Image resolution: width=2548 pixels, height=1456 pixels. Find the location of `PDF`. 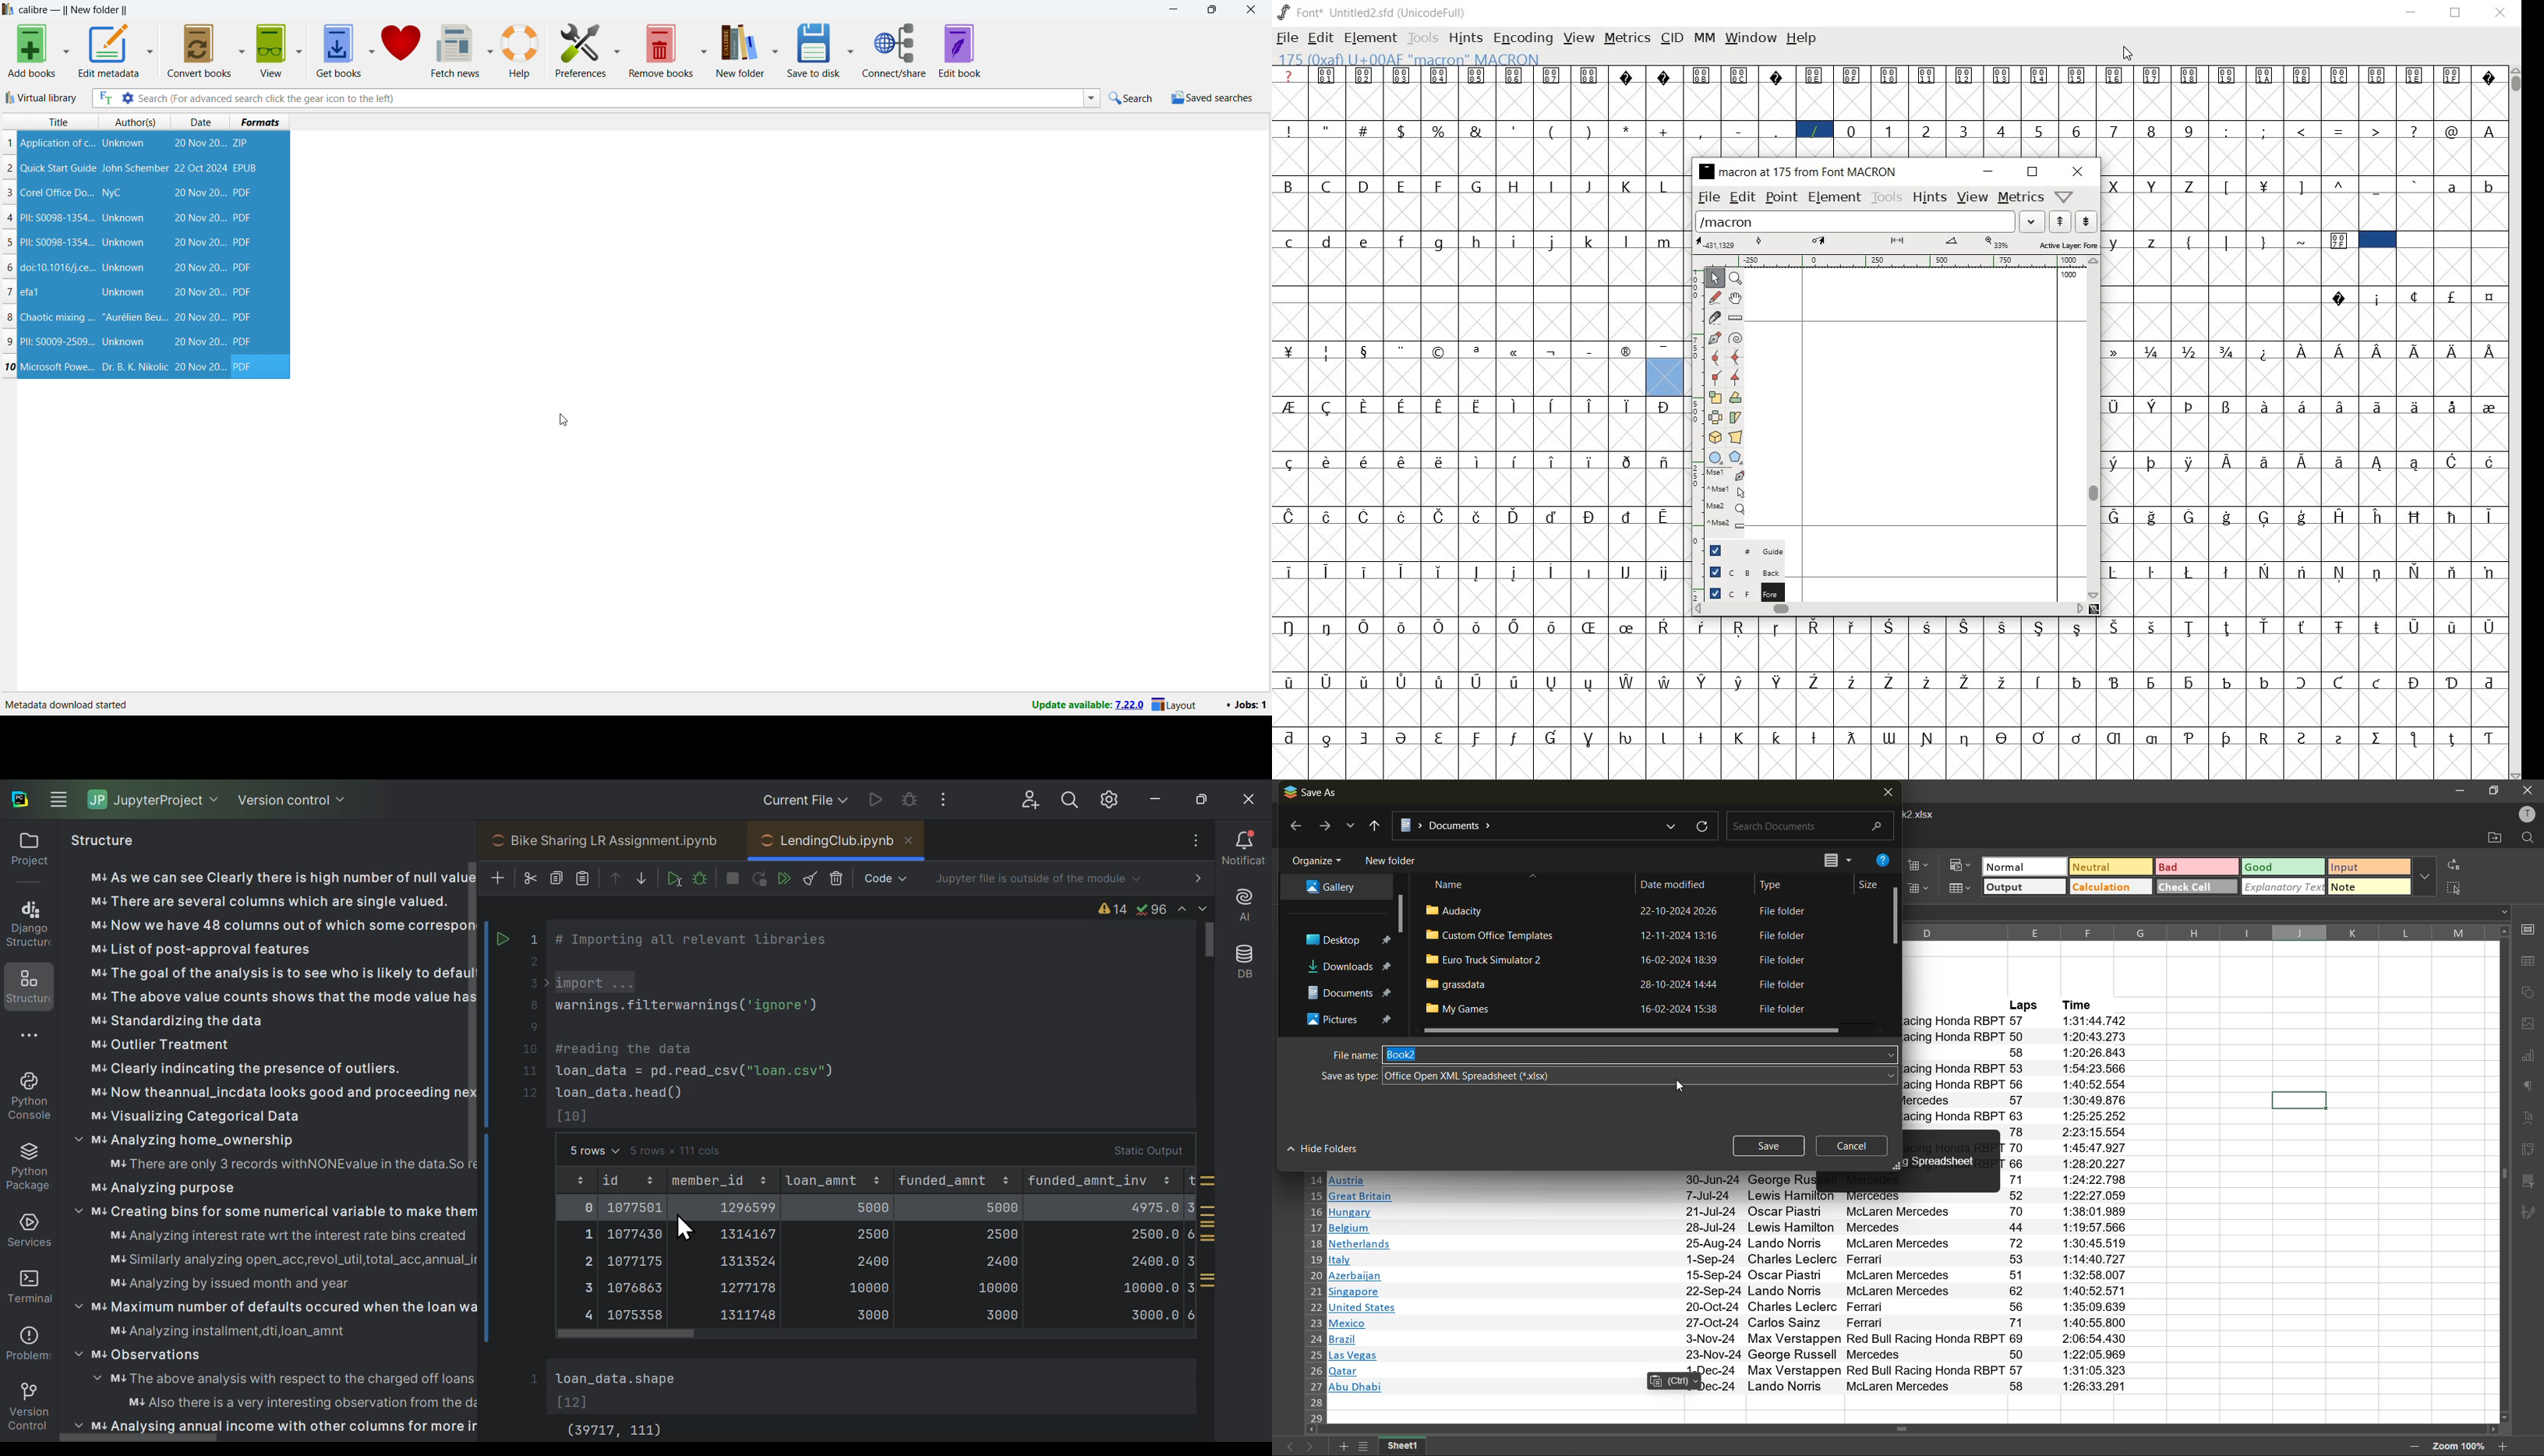

PDF is located at coordinates (244, 317).